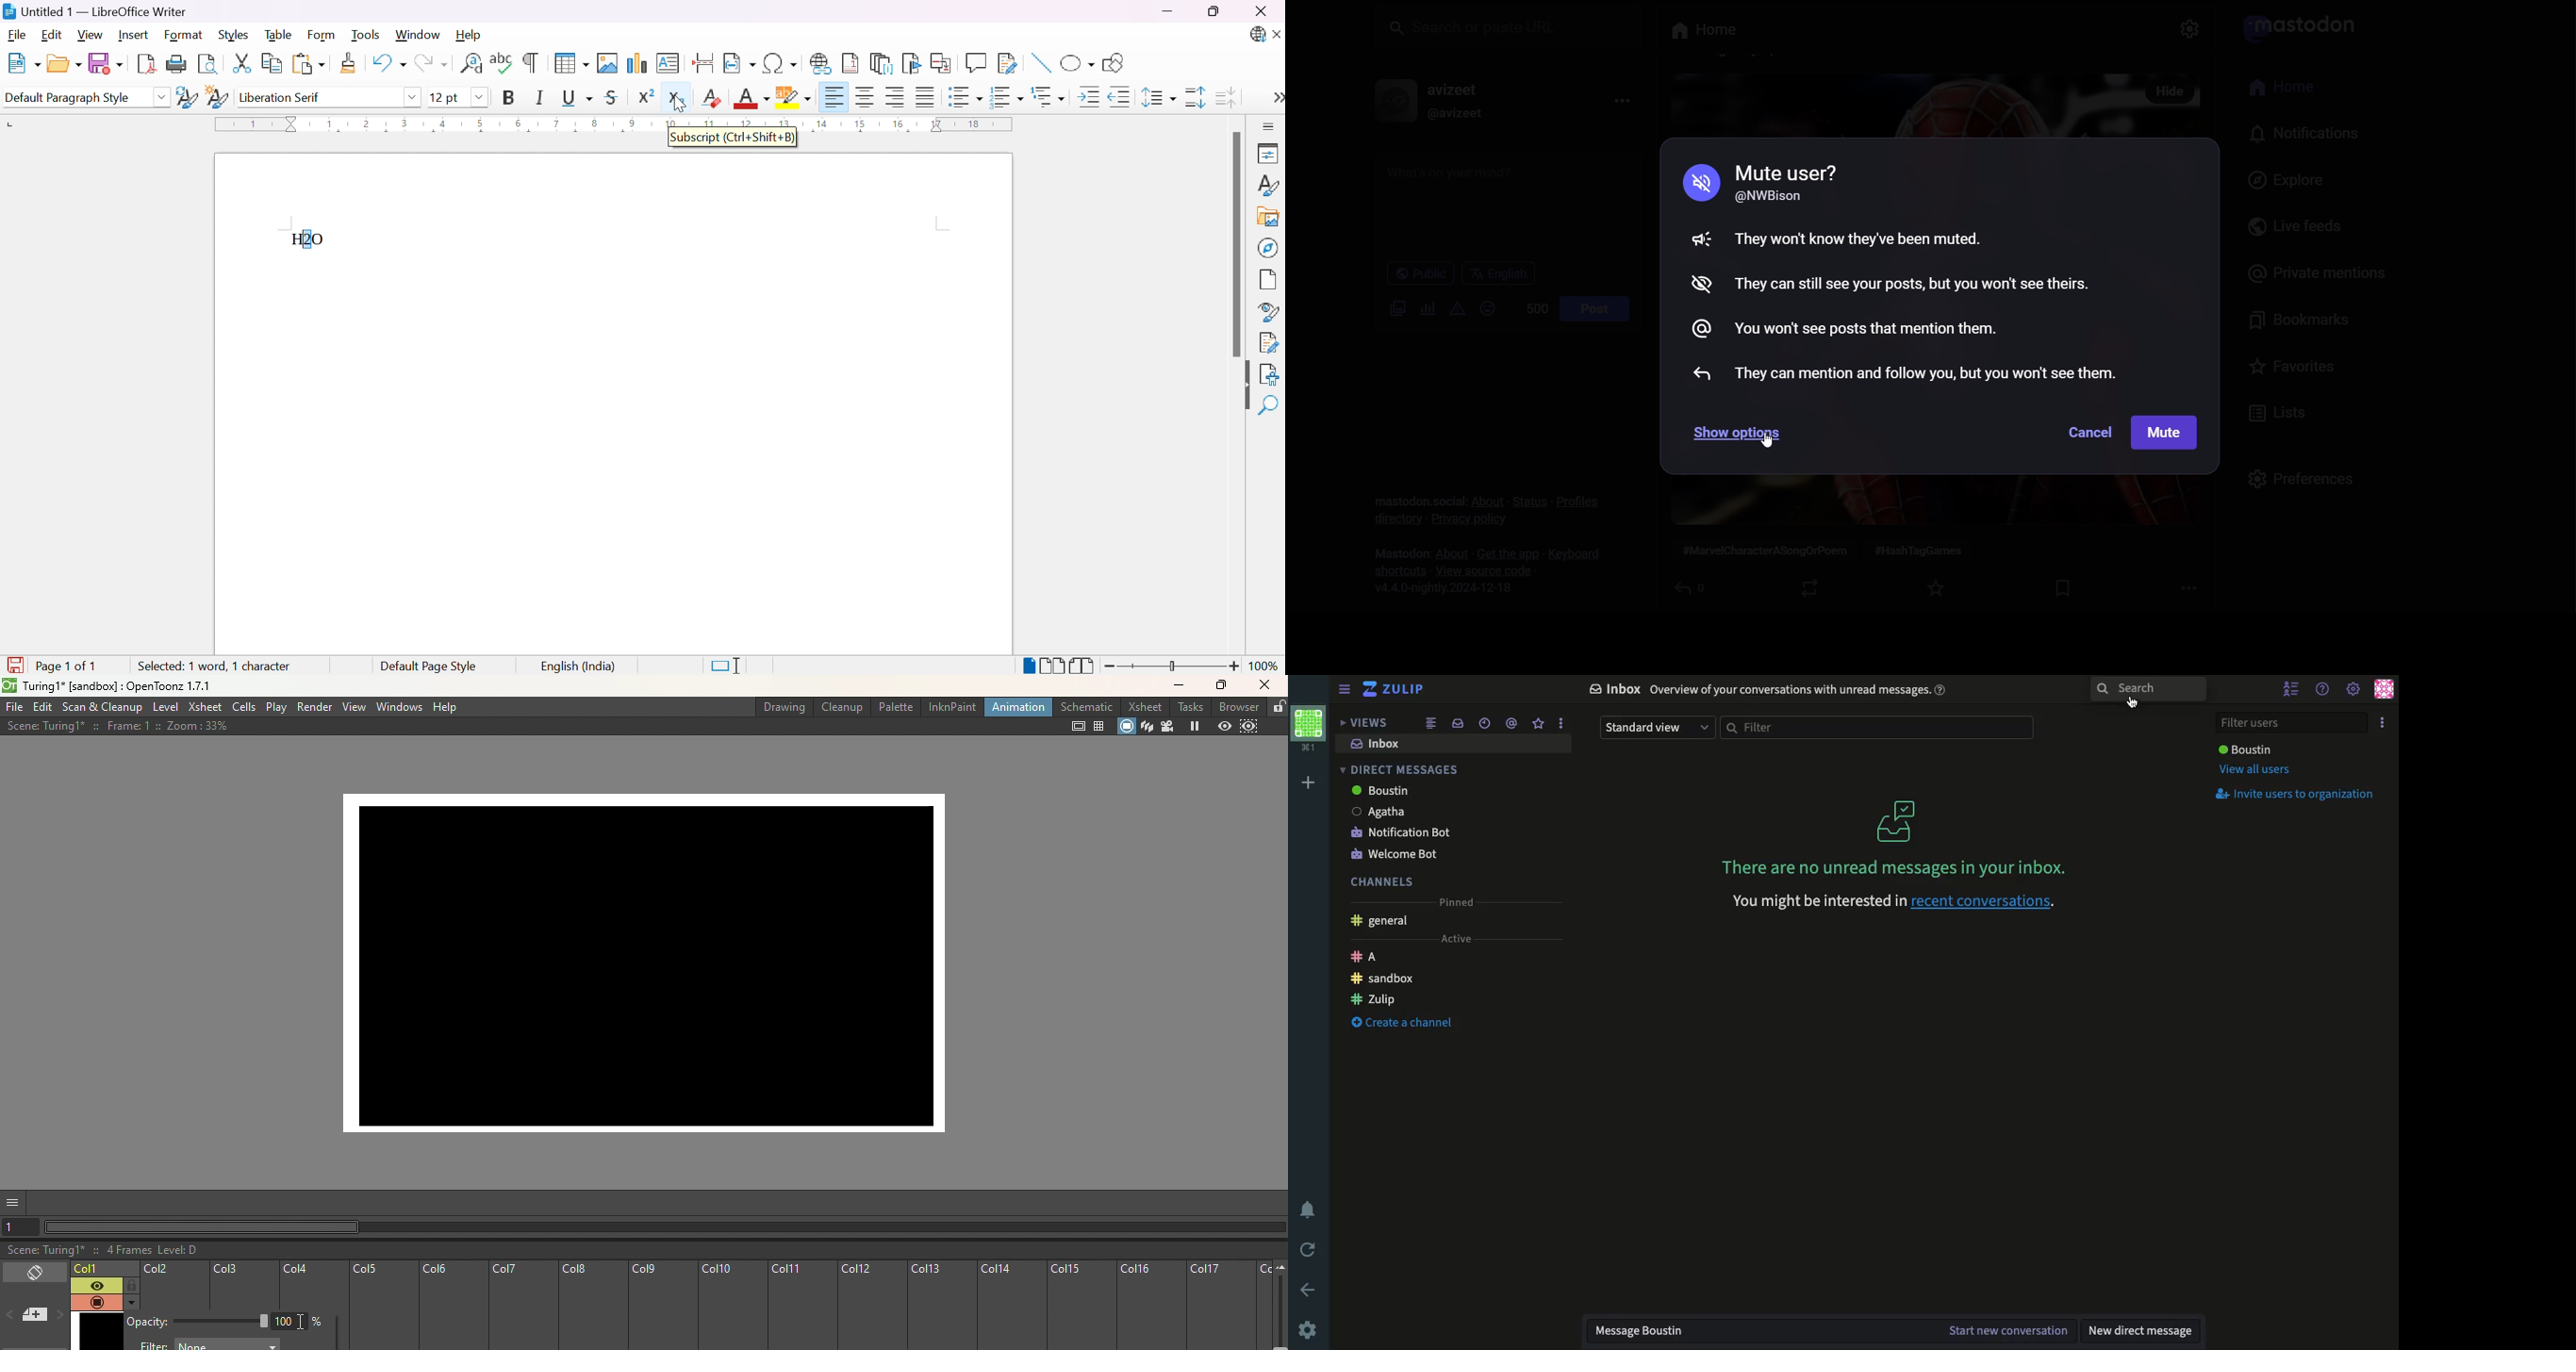 The width and height of the screenshot is (2576, 1372). What do you see at coordinates (654, 956) in the screenshot?
I see `Canvas` at bounding box center [654, 956].